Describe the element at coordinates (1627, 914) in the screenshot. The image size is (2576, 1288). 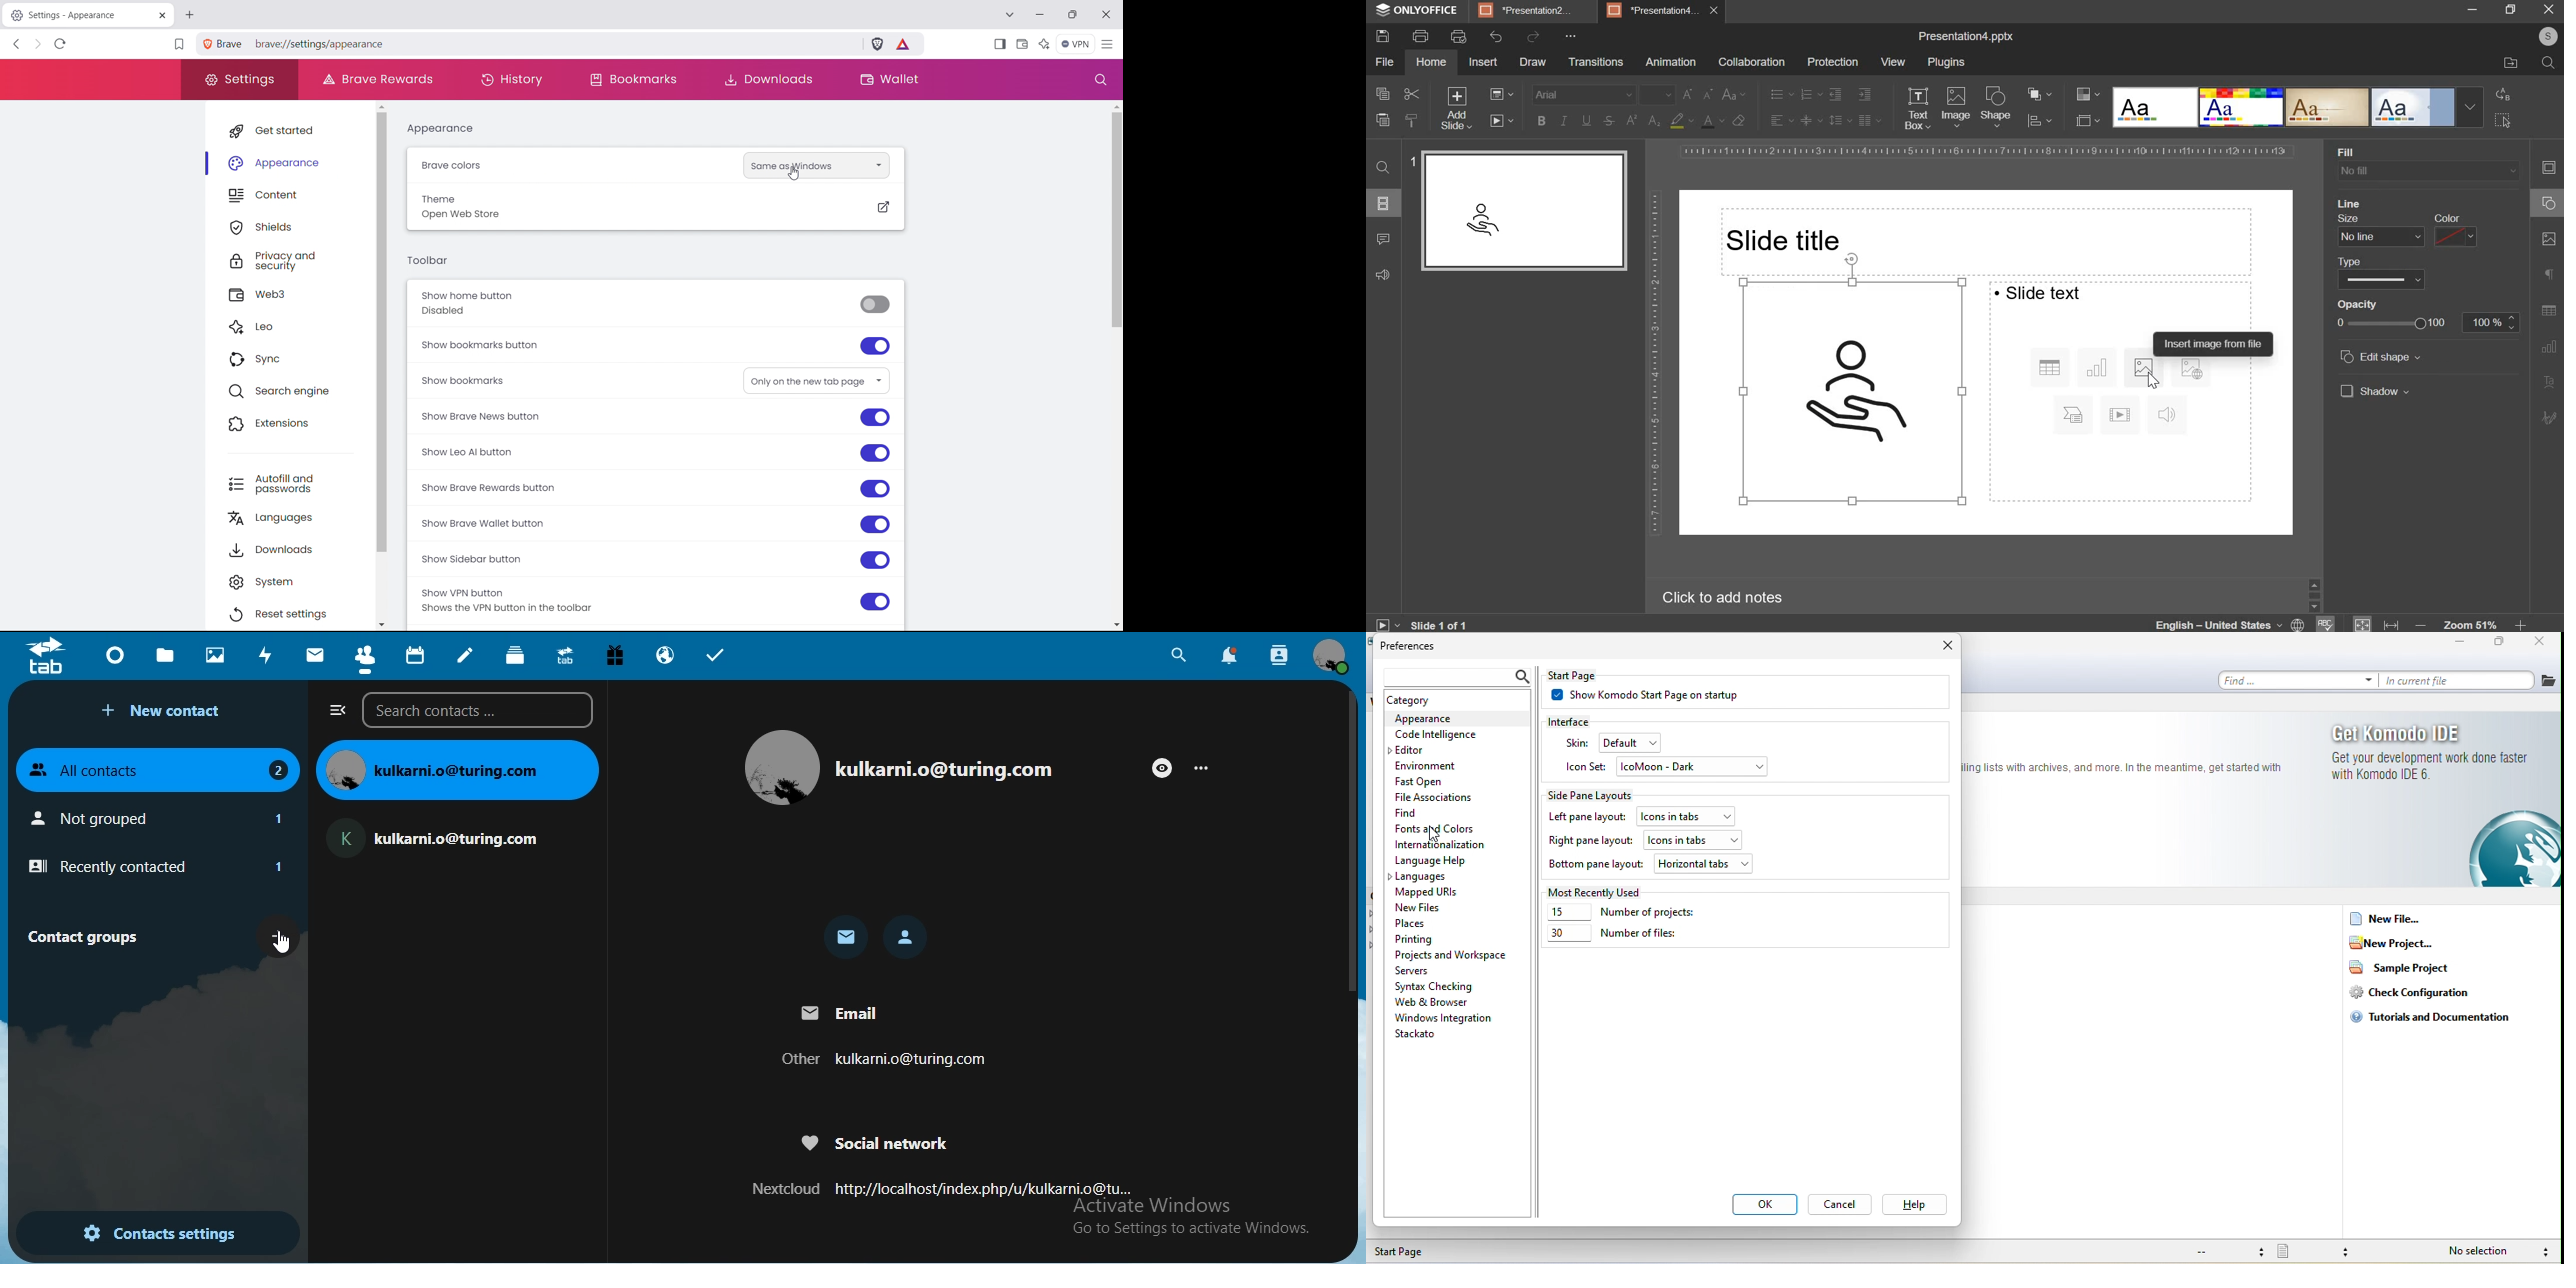
I see `number of project` at that location.